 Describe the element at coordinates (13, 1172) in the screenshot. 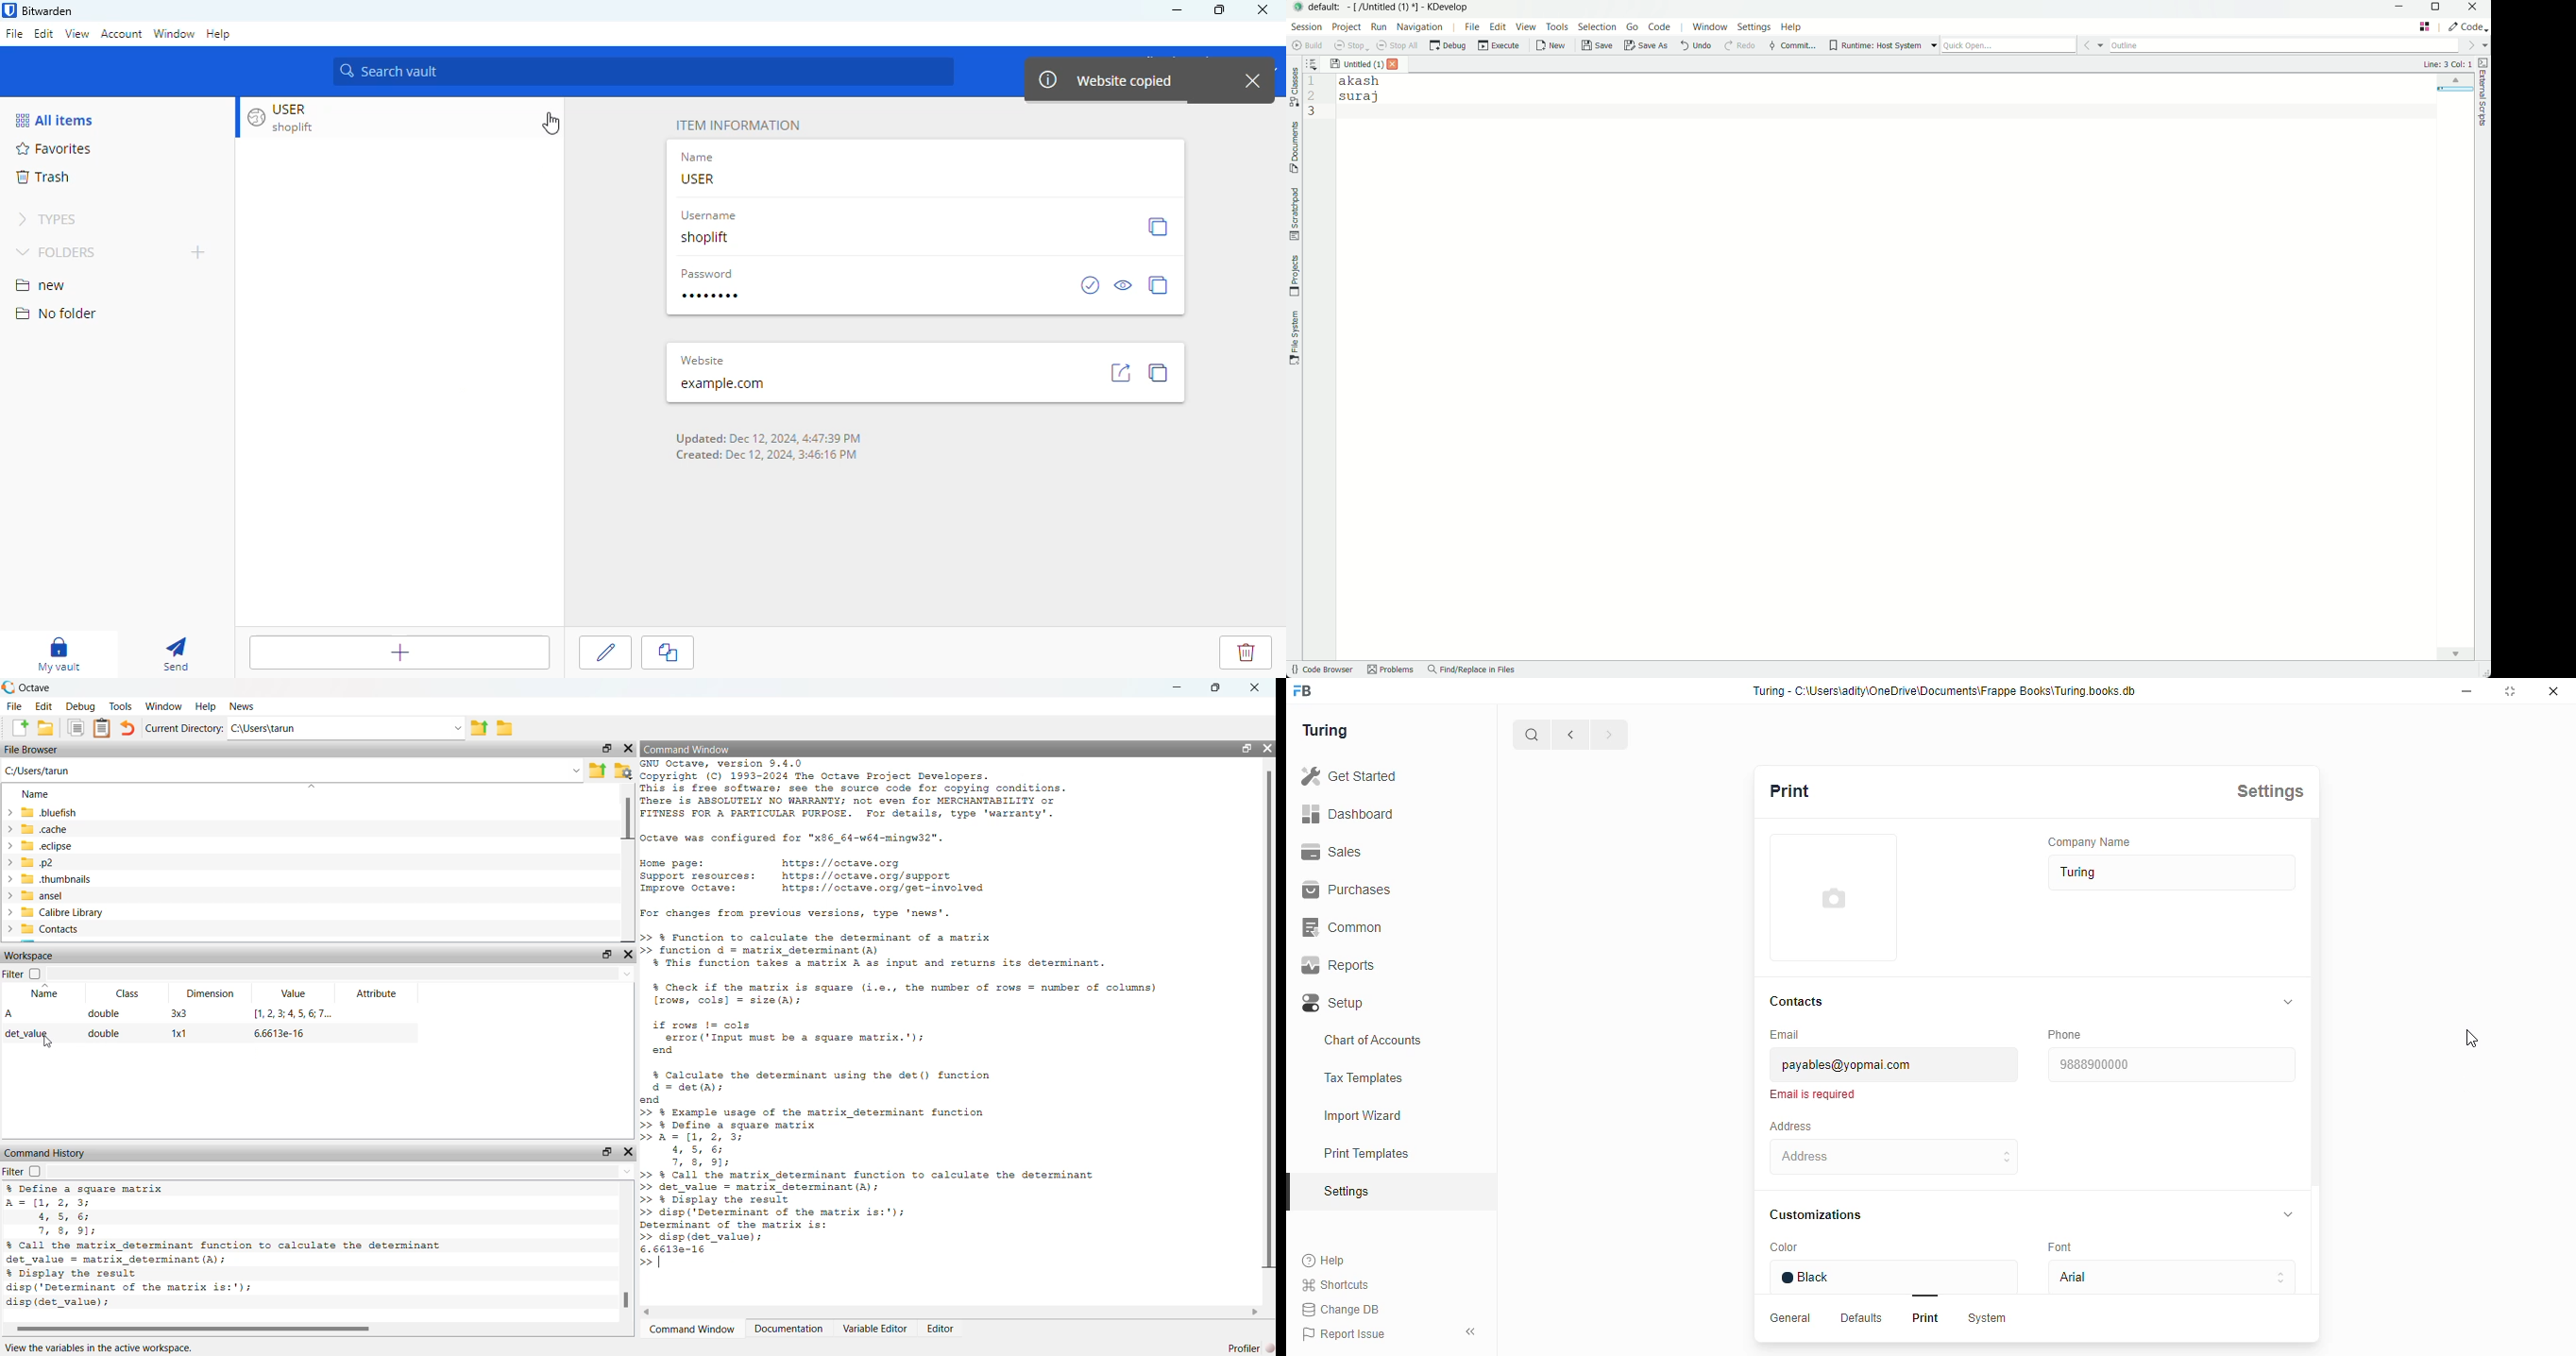

I see `filter` at that location.